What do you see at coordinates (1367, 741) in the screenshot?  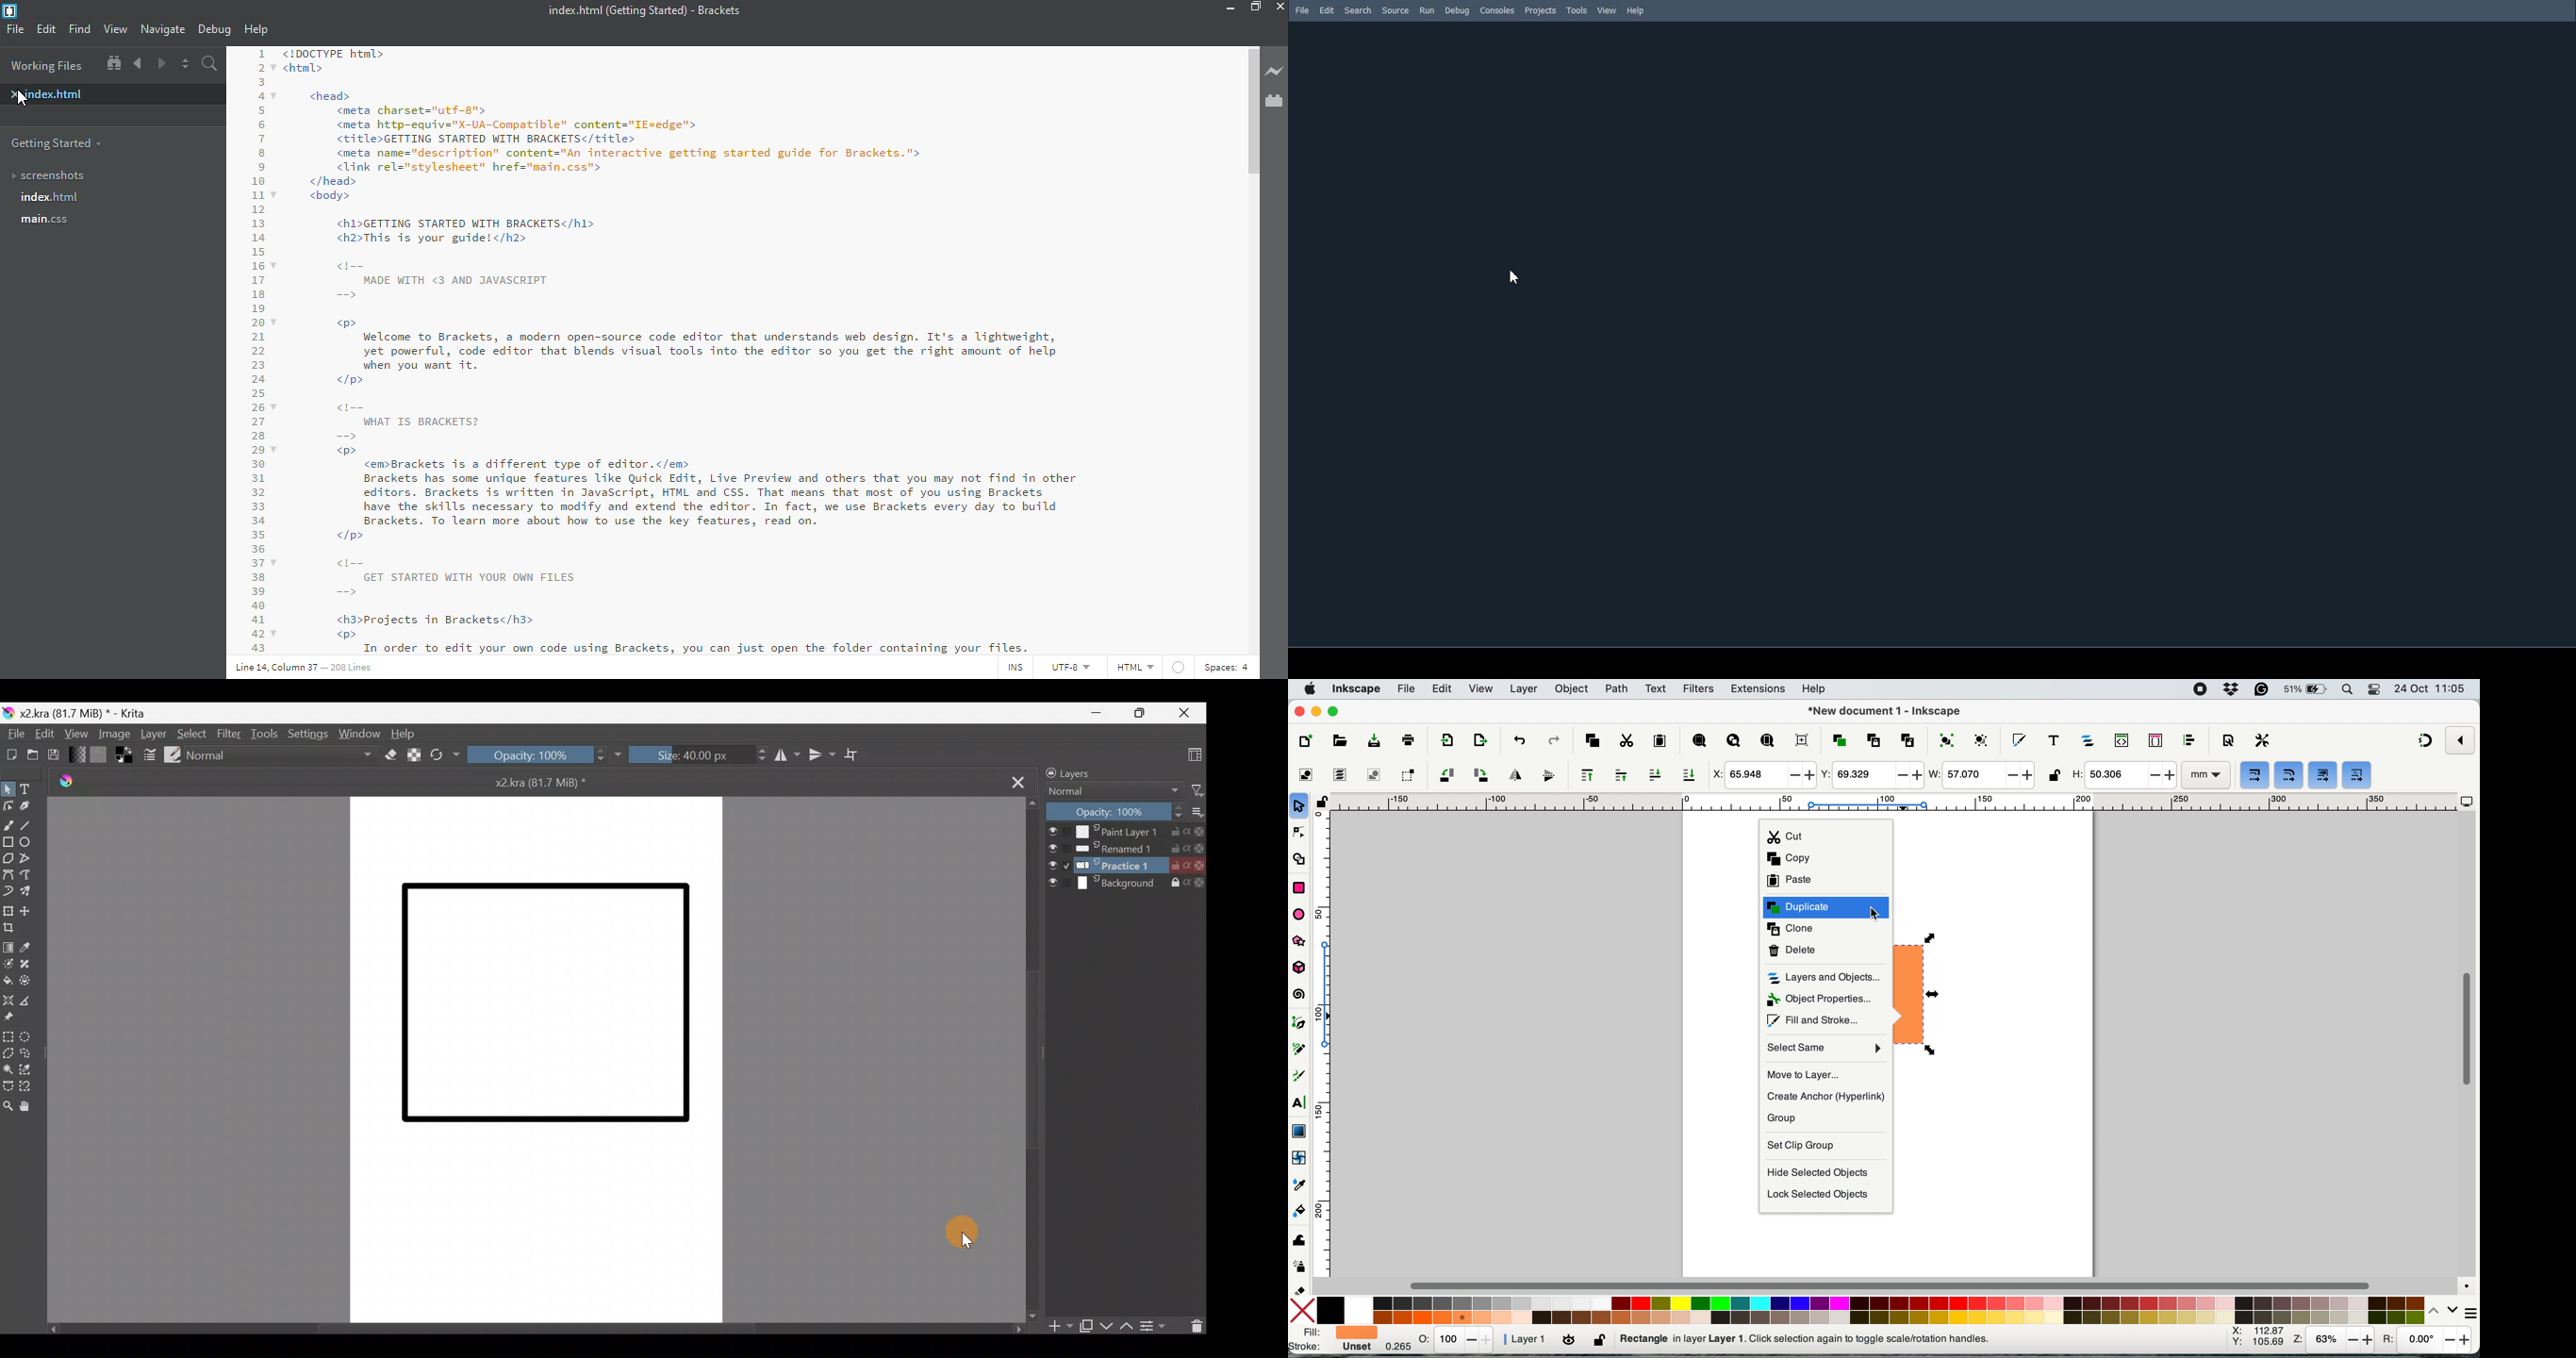 I see `save` at bounding box center [1367, 741].